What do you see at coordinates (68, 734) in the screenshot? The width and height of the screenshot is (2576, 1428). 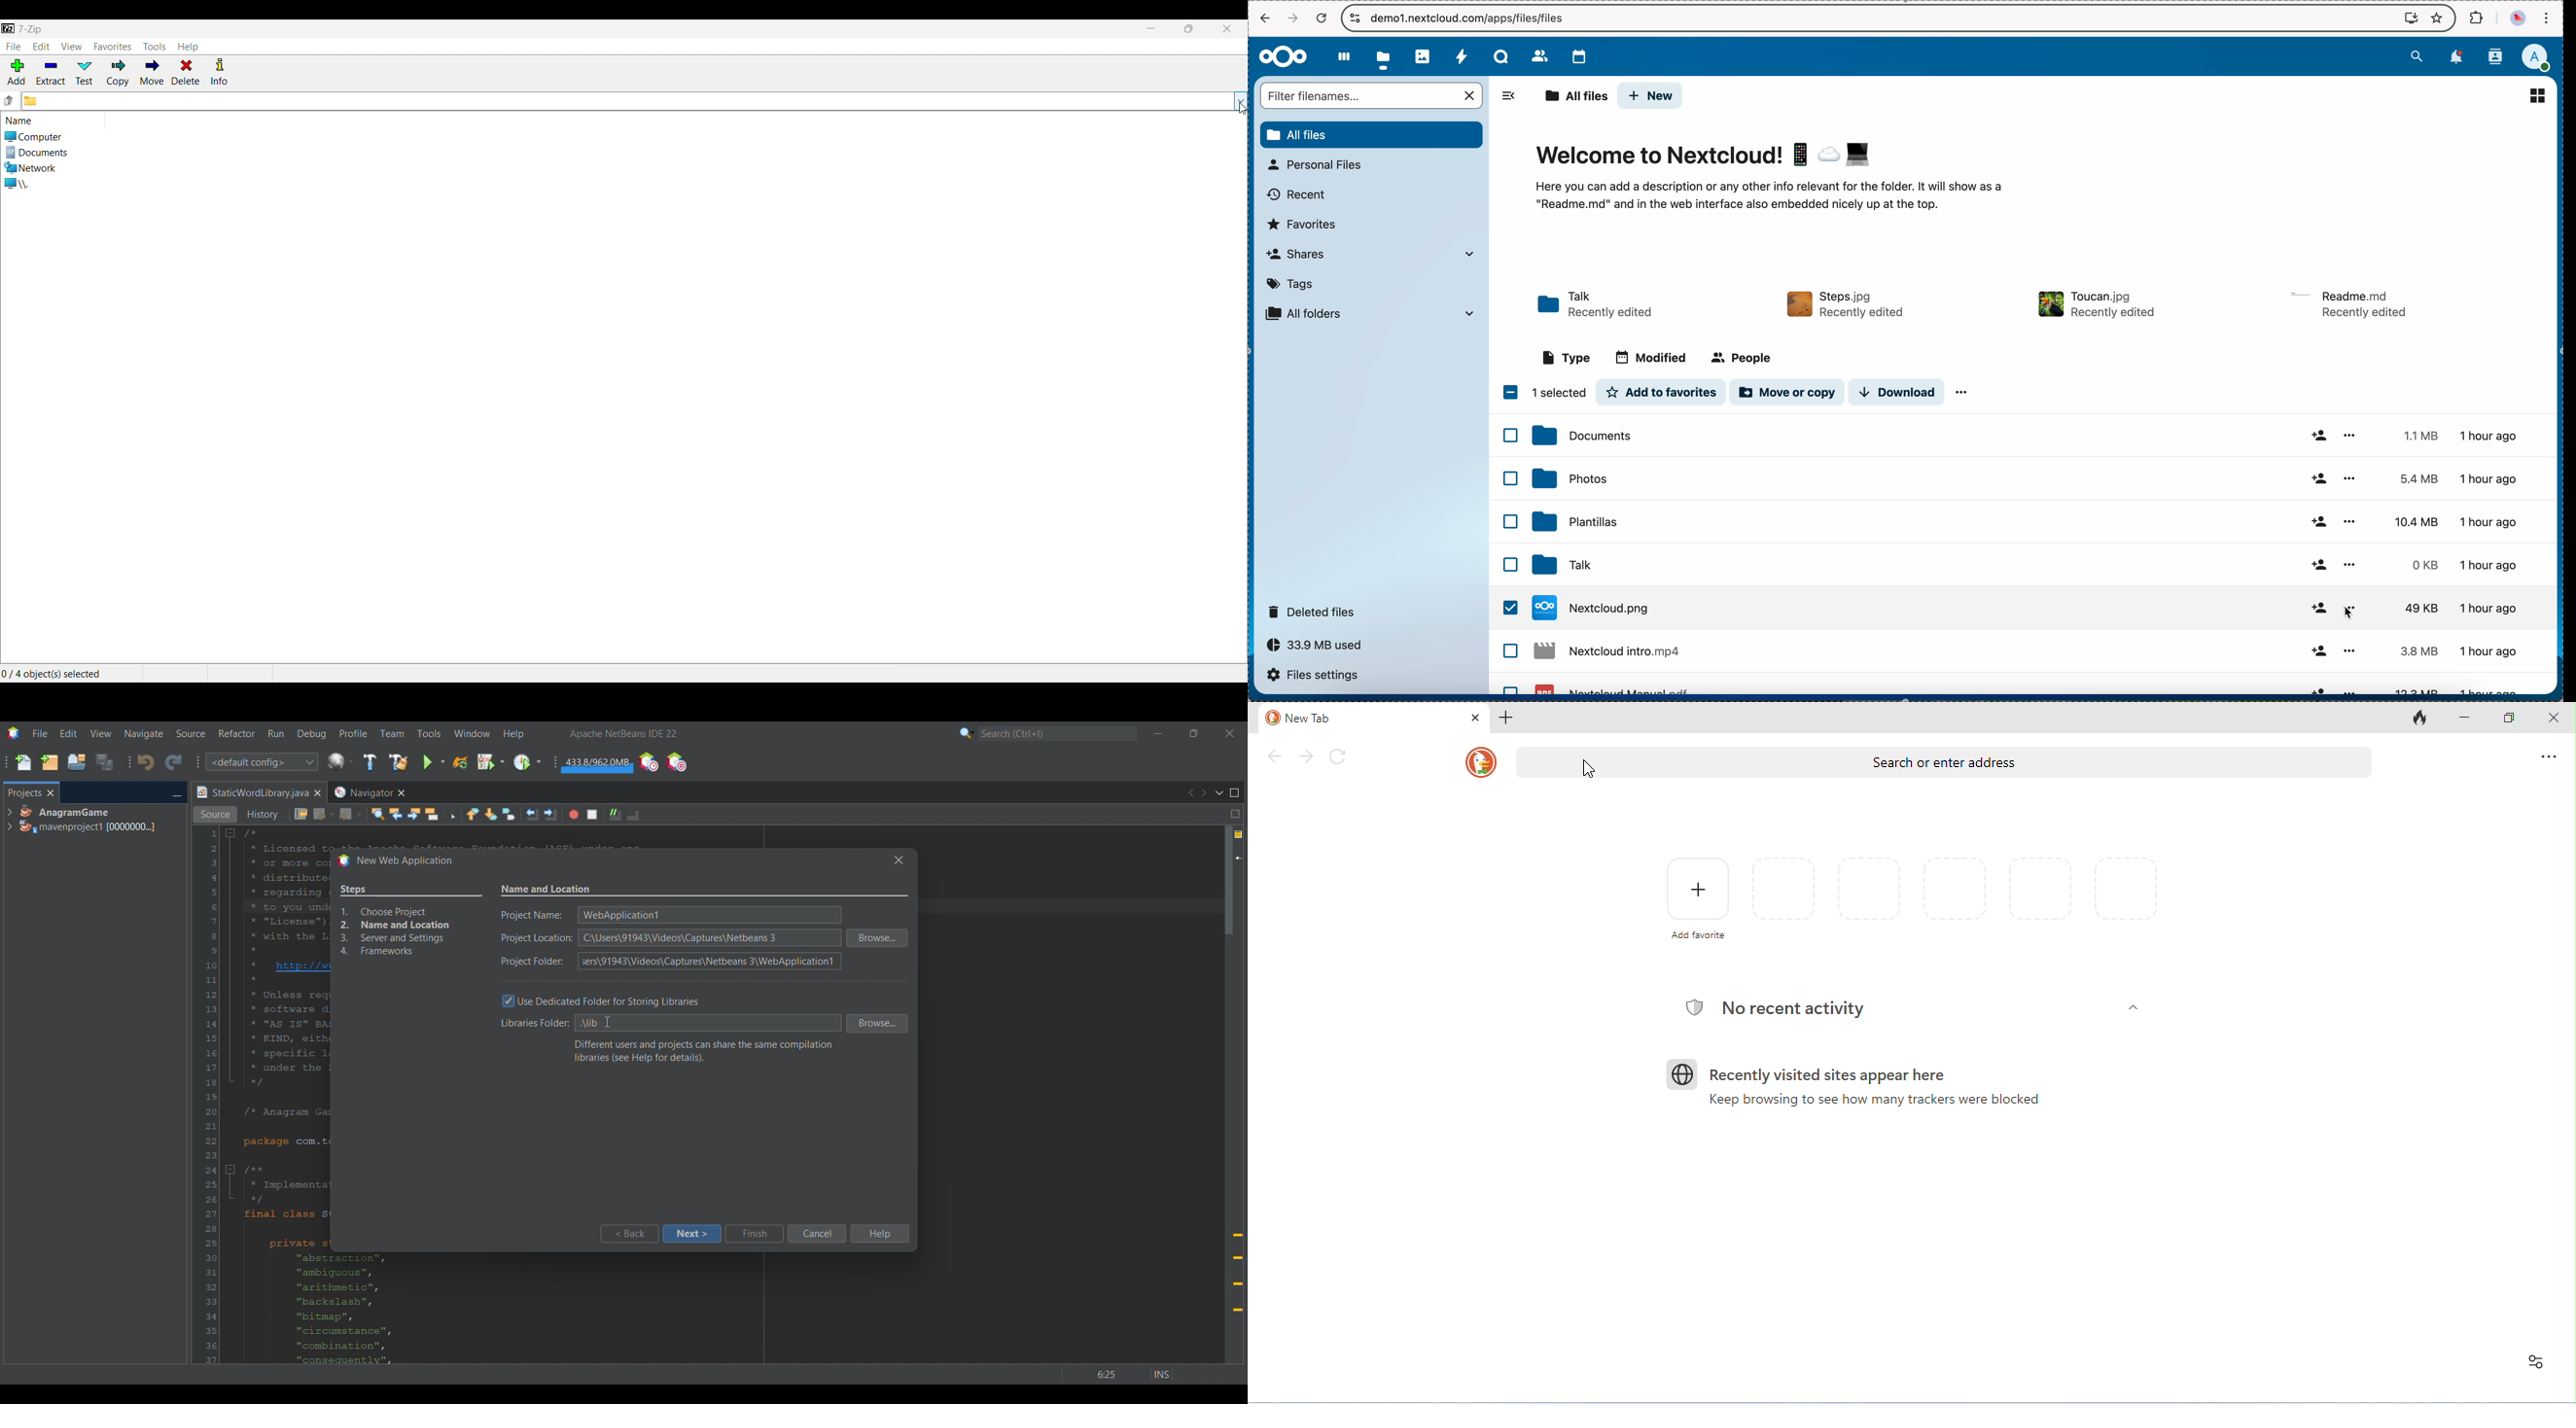 I see `Edit menu` at bounding box center [68, 734].